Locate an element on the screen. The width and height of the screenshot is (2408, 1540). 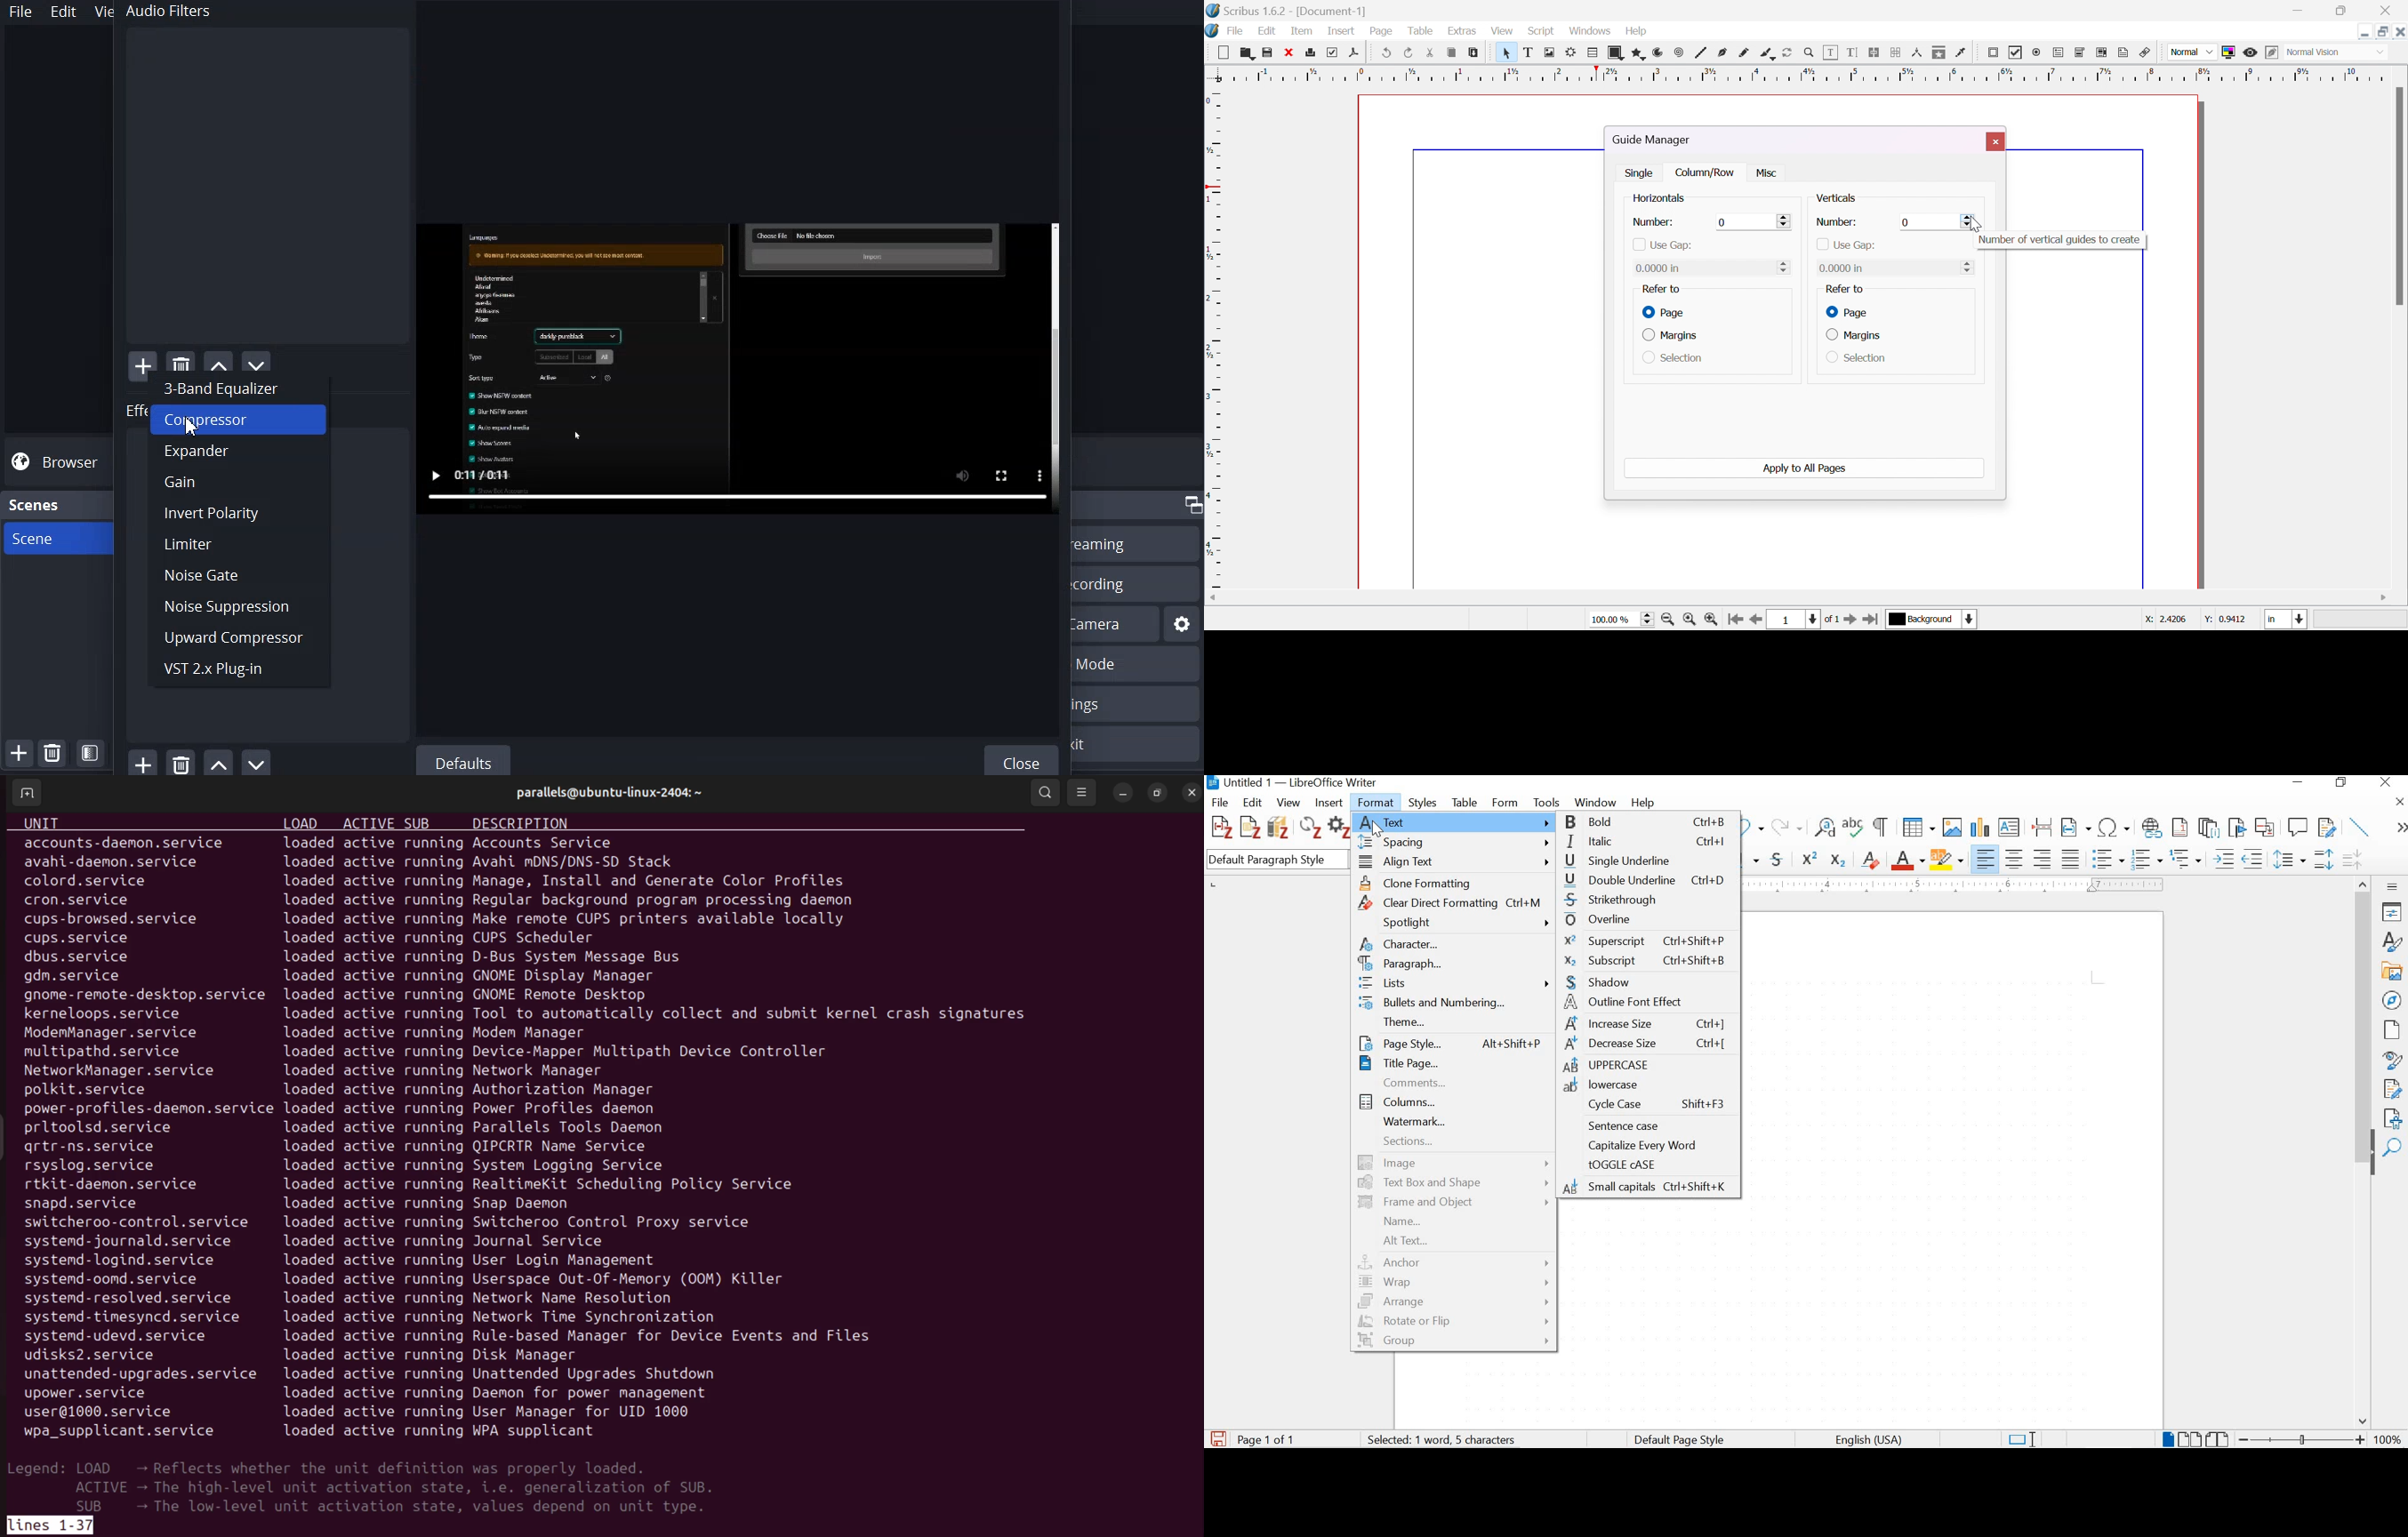
number of vertical guides to create is located at coordinates (2061, 240).